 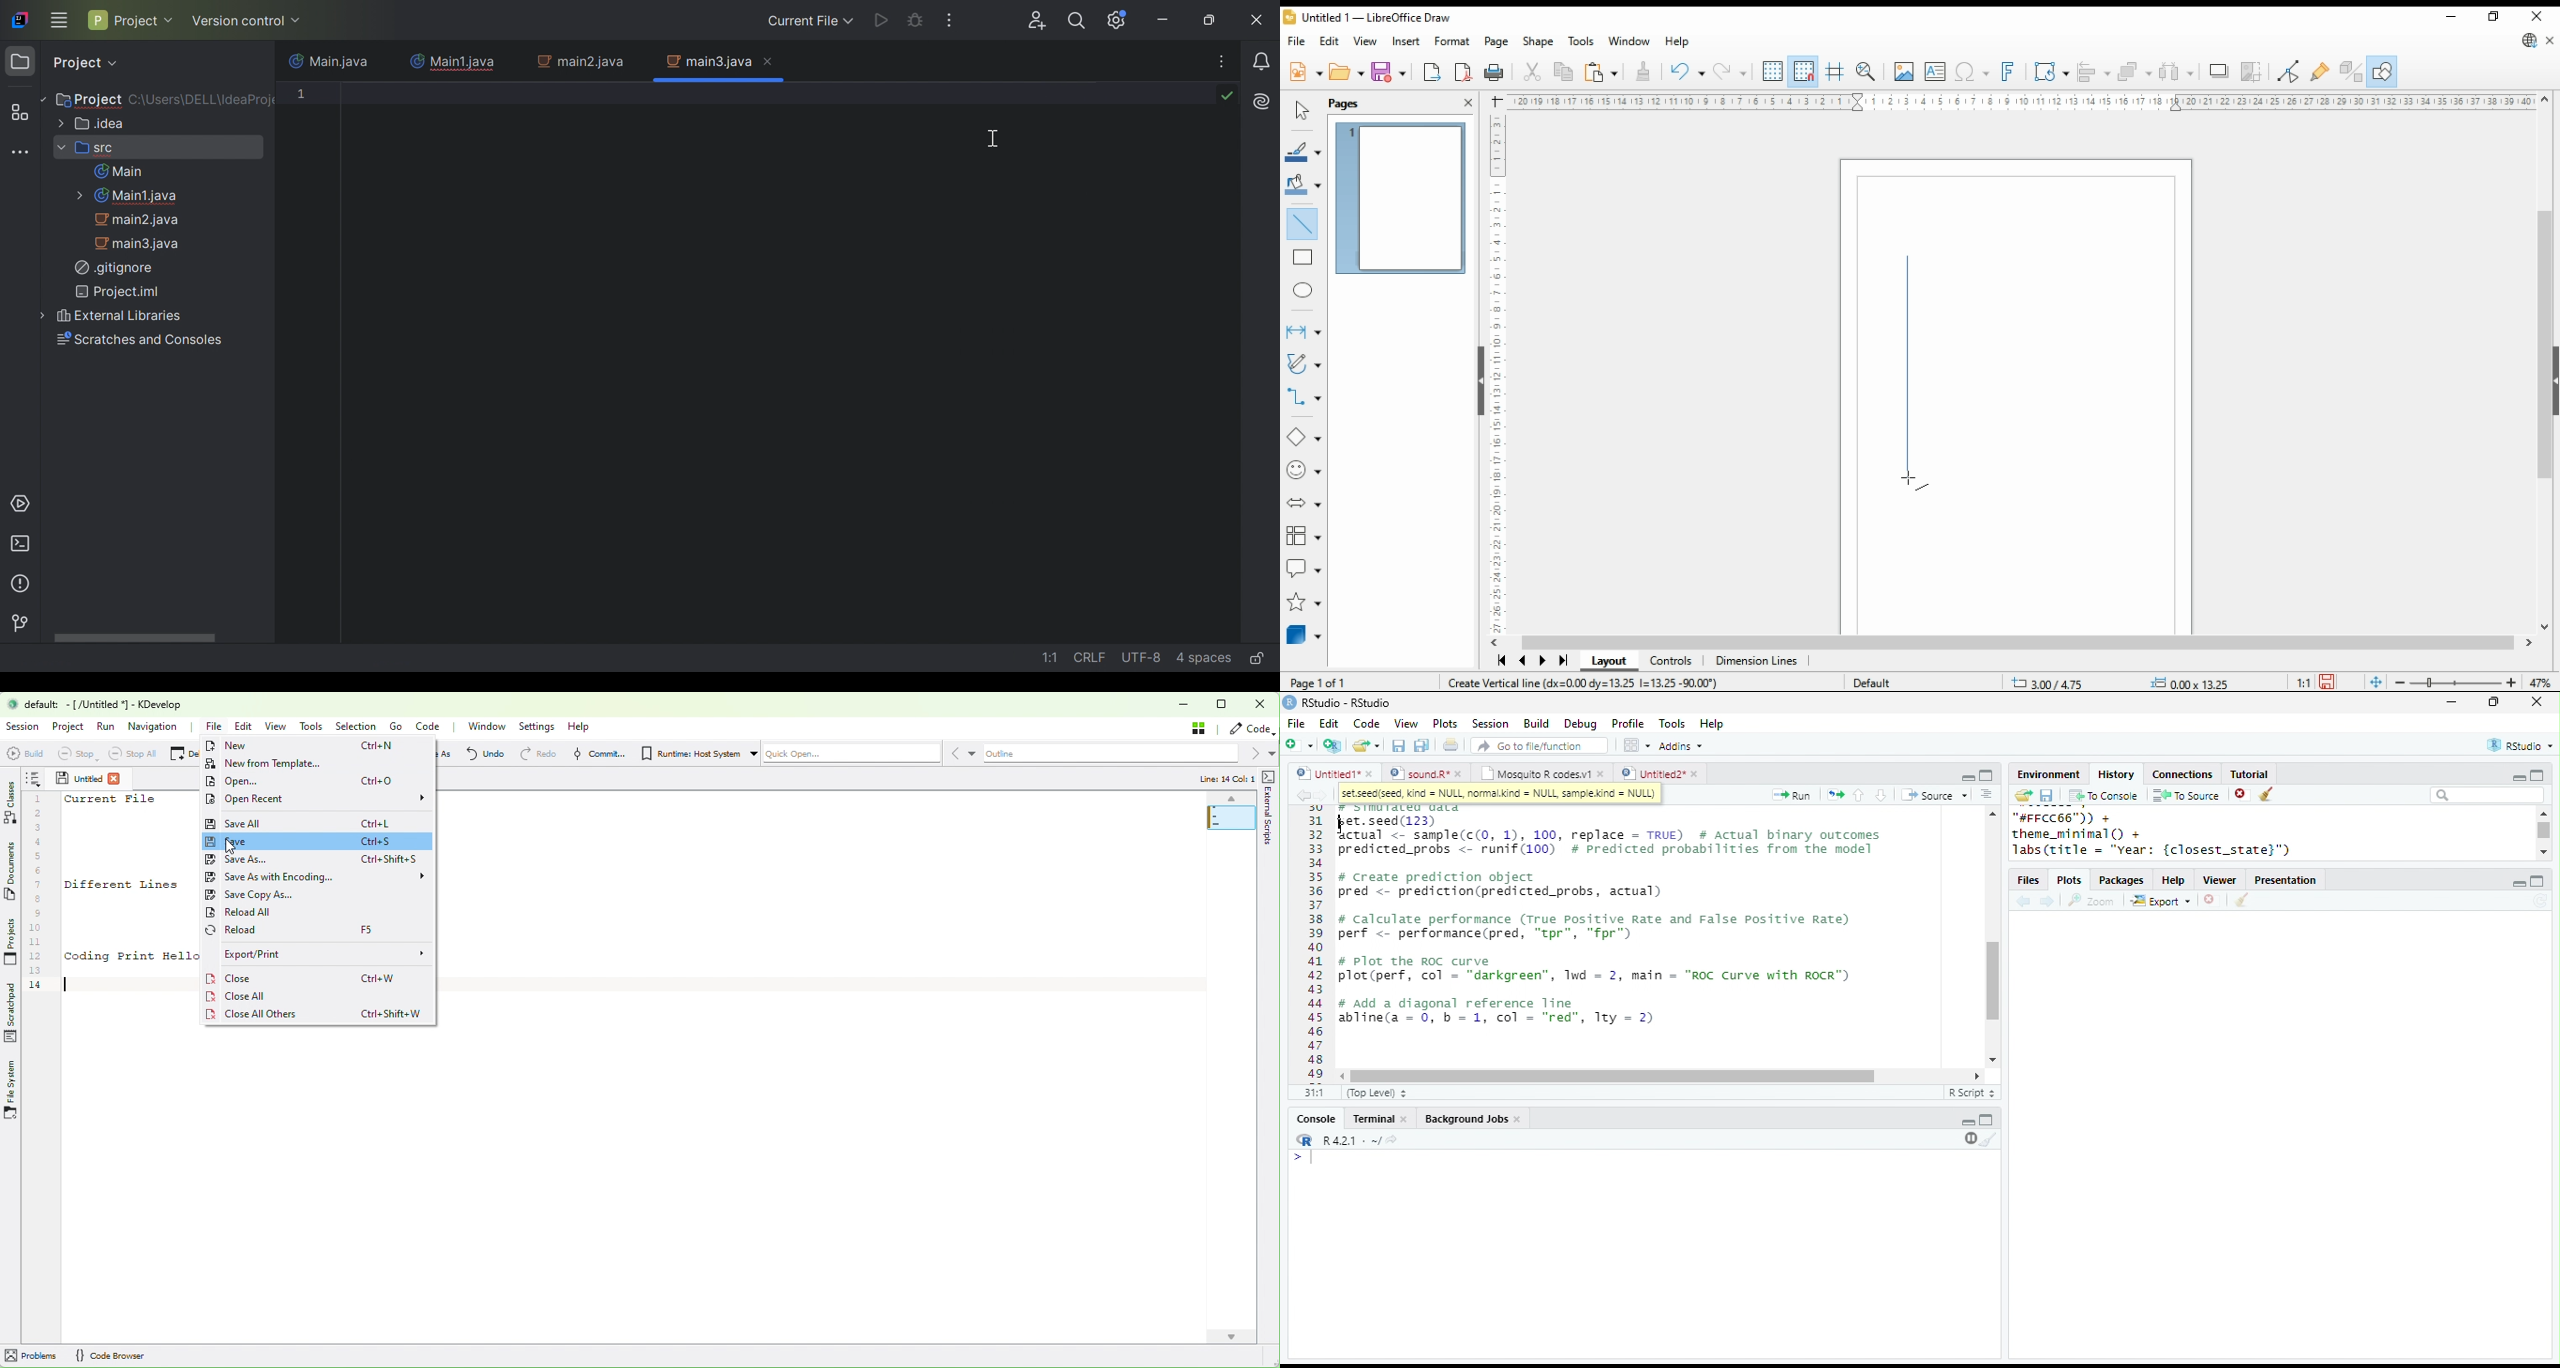 What do you see at coordinates (1304, 569) in the screenshot?
I see `callout shapes` at bounding box center [1304, 569].